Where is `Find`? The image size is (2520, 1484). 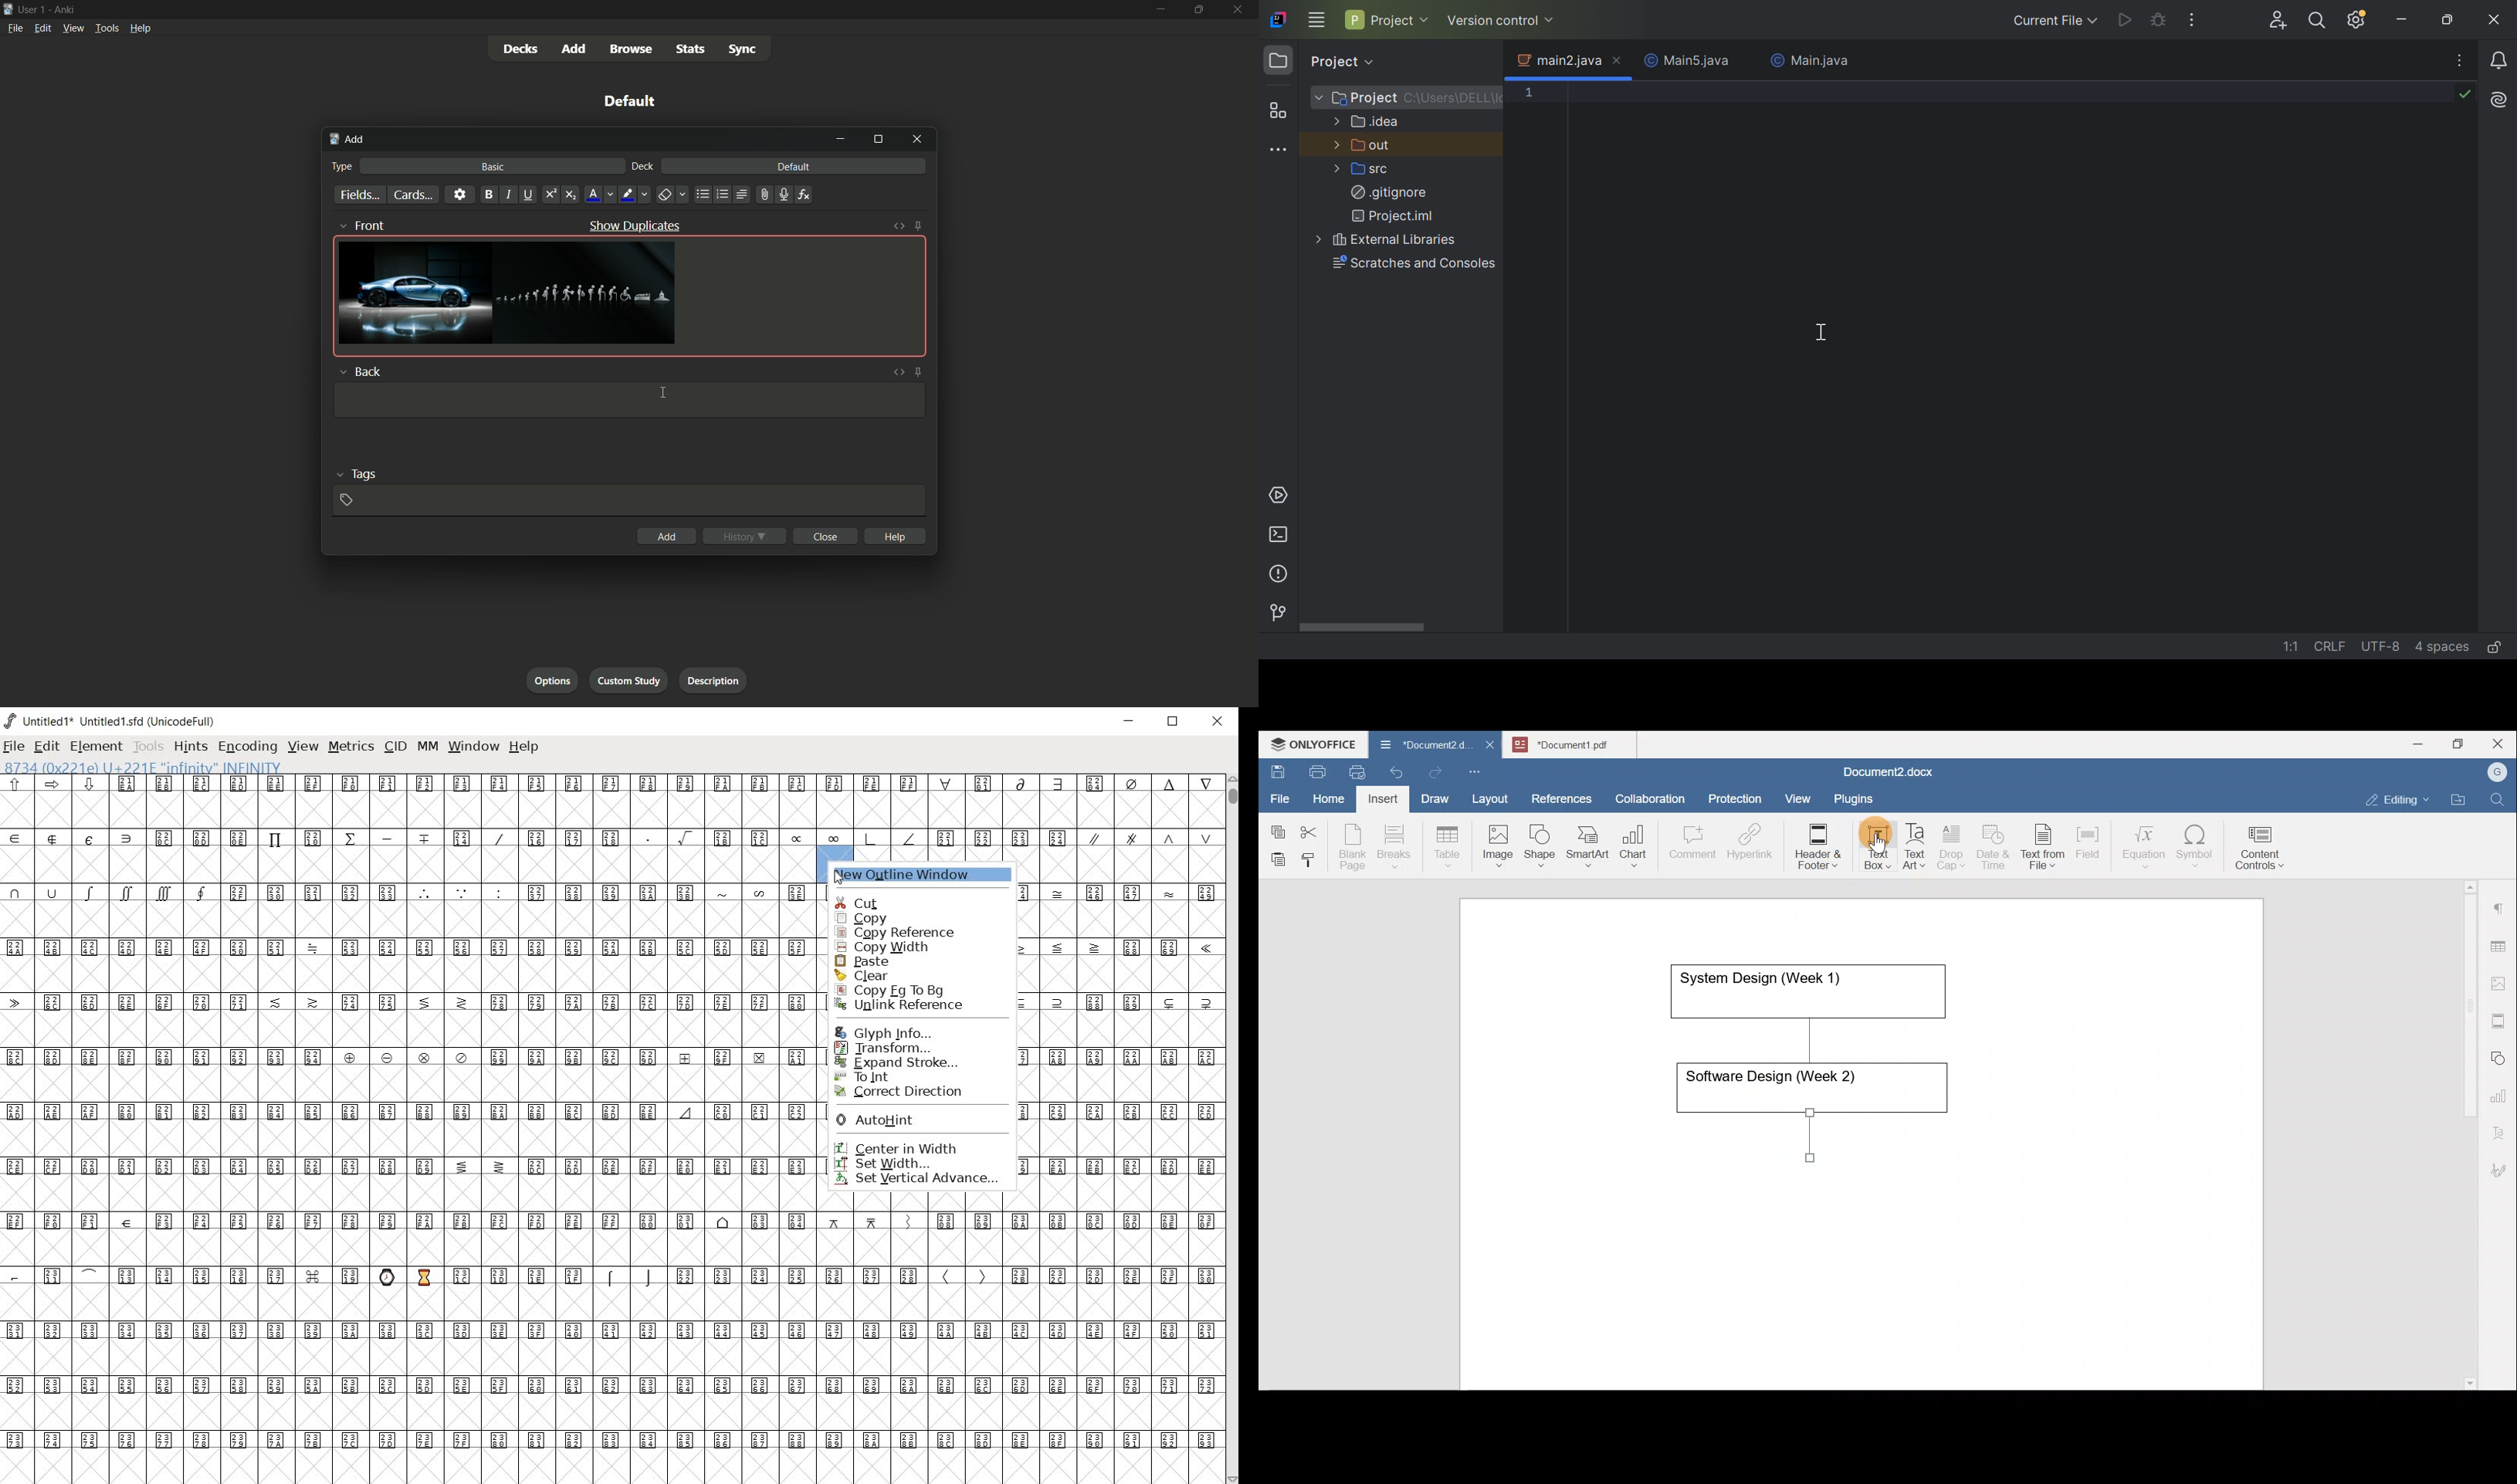 Find is located at coordinates (2499, 800).